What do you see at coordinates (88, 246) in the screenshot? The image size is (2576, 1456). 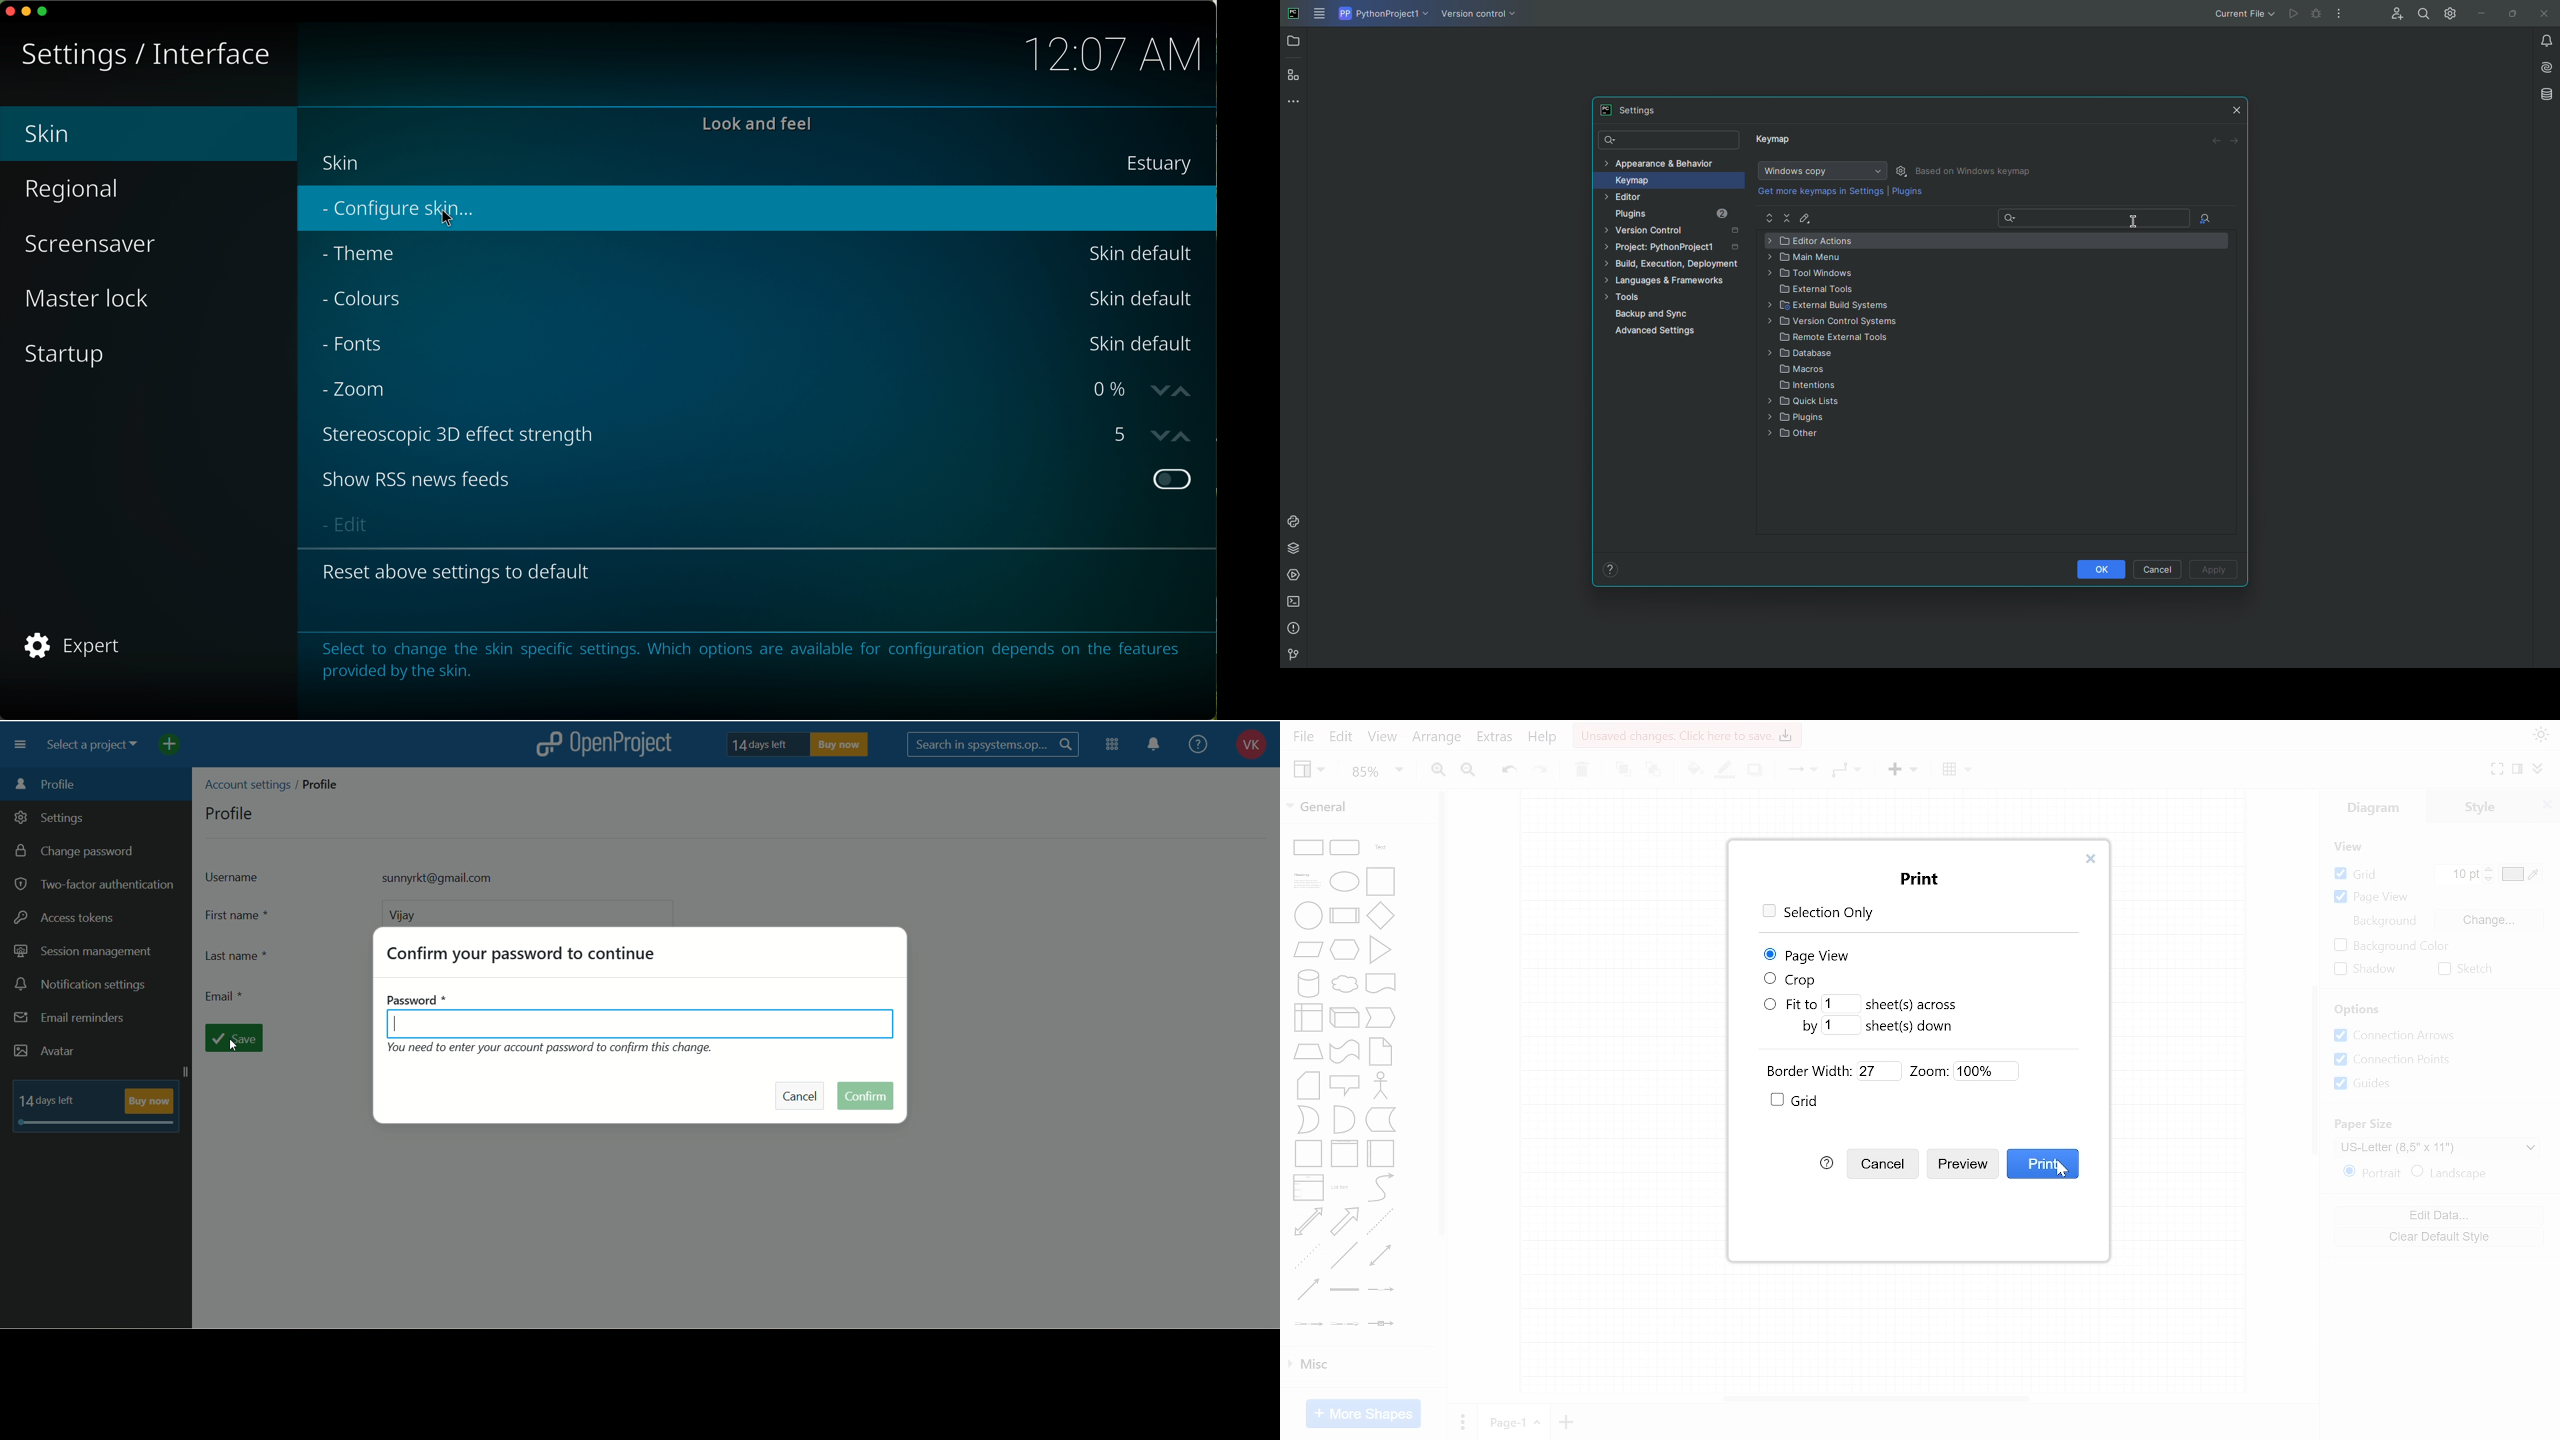 I see `screensaver` at bounding box center [88, 246].